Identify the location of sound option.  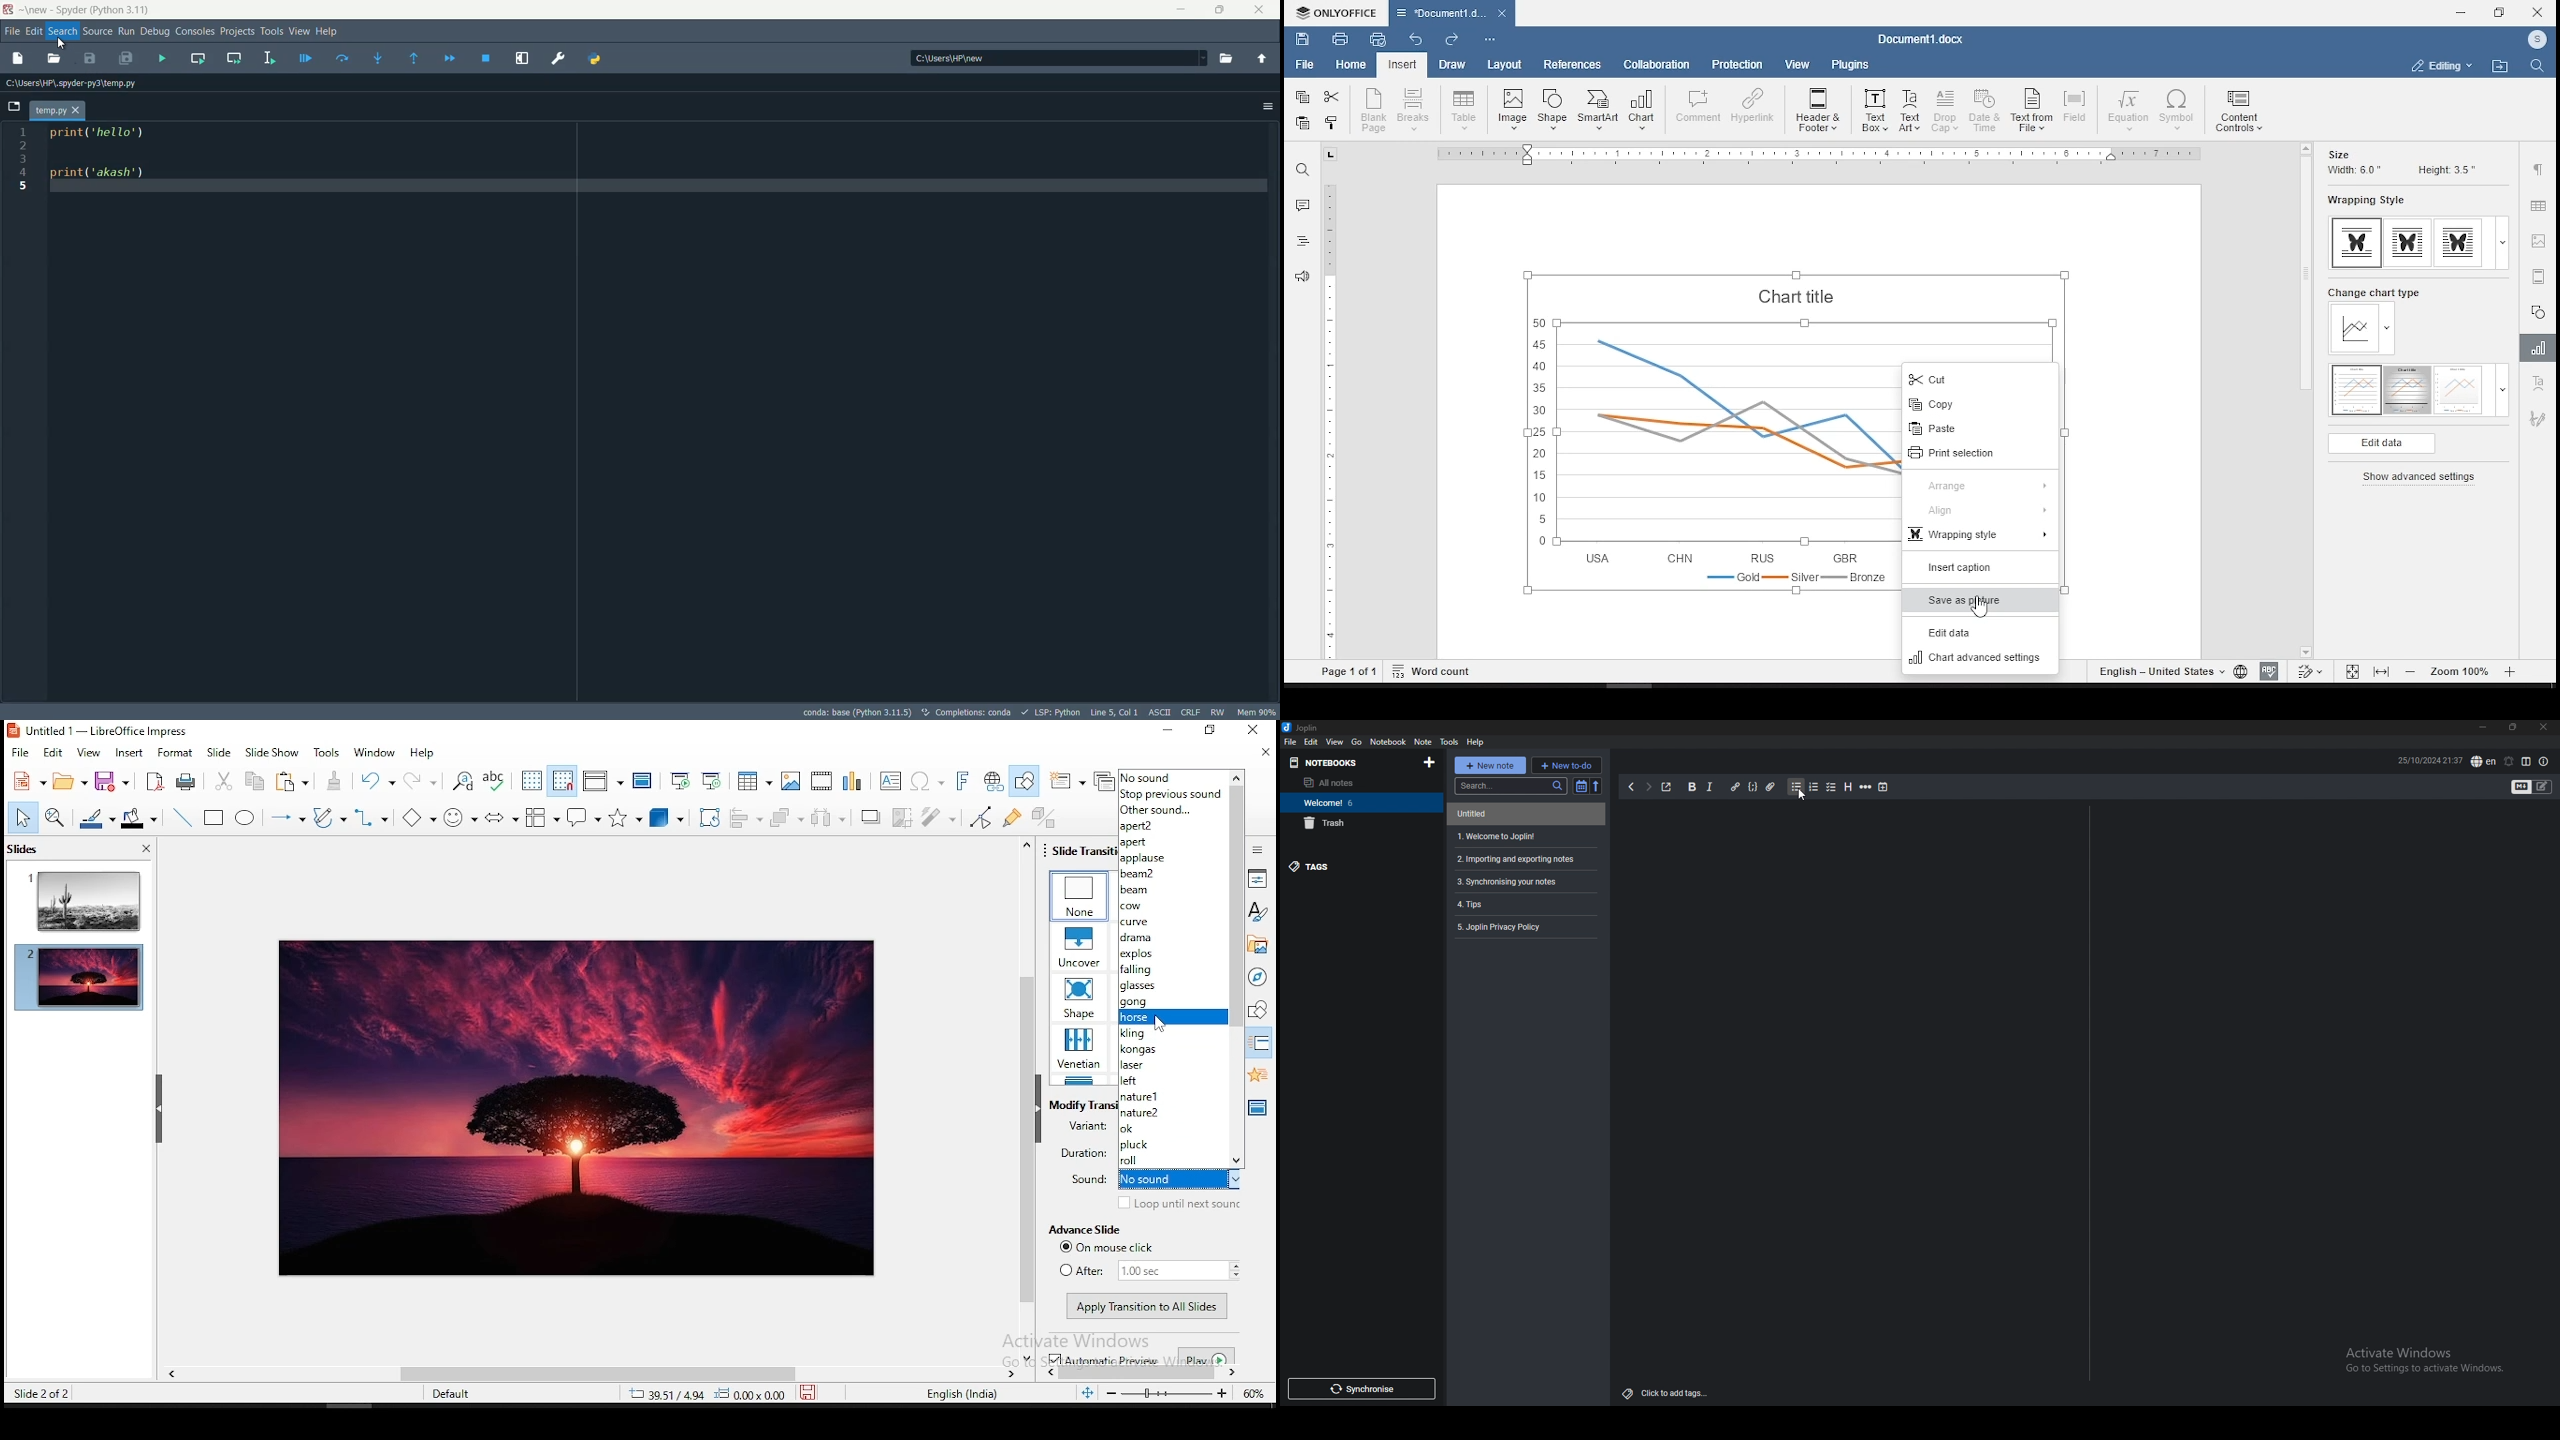
(1172, 1016).